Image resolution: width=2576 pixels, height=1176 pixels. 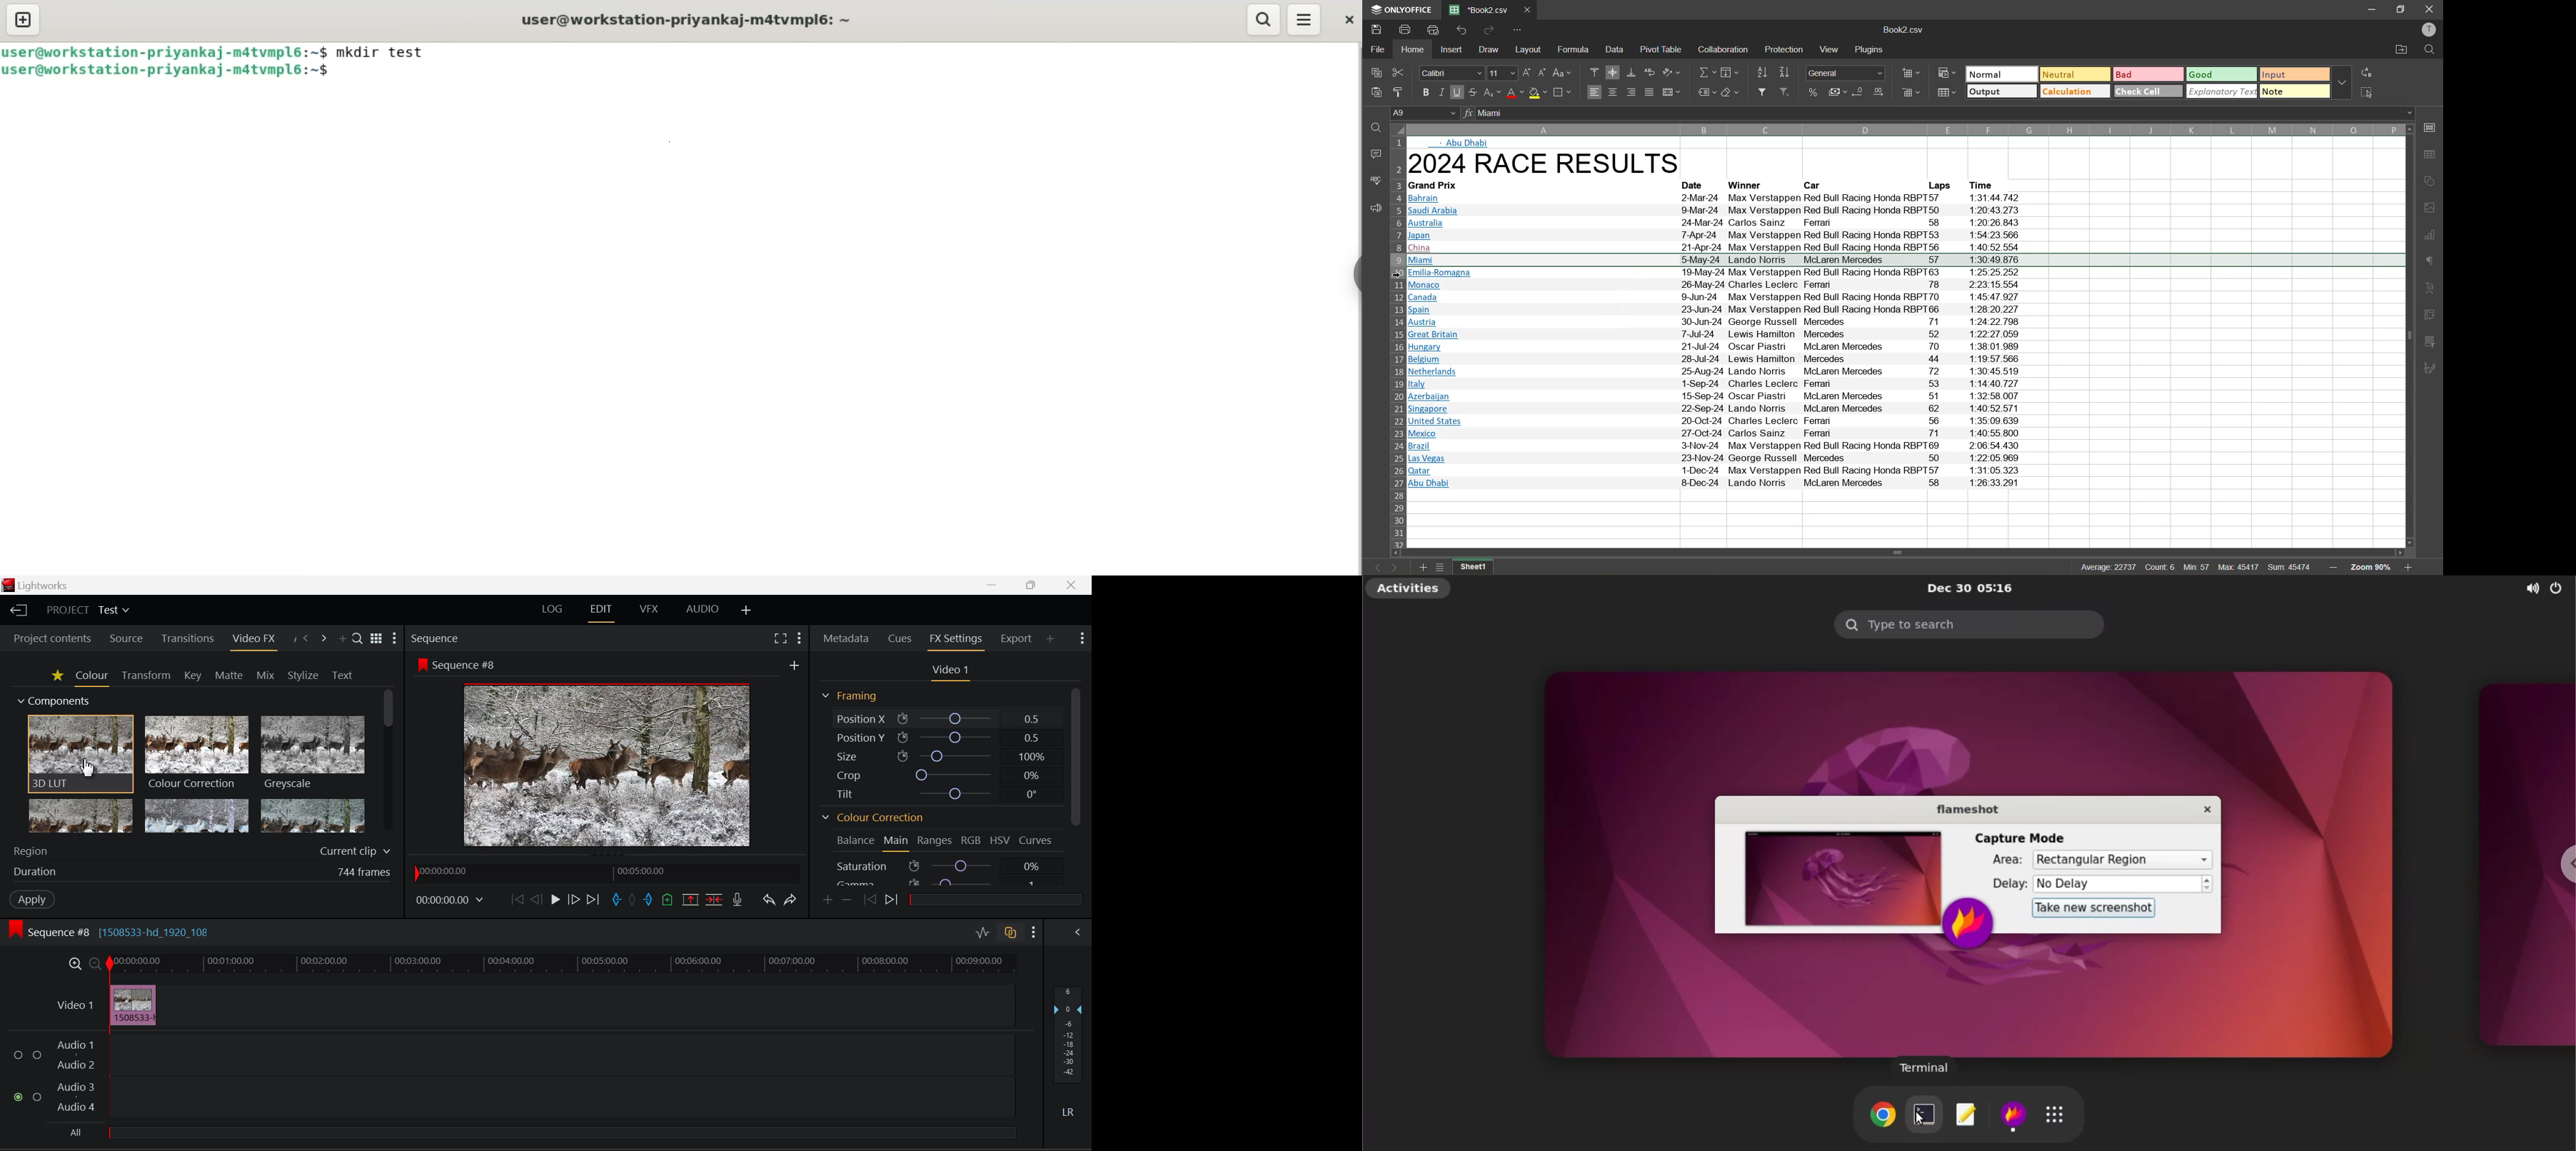 I want to click on sheet name: sheet1, so click(x=1480, y=567).